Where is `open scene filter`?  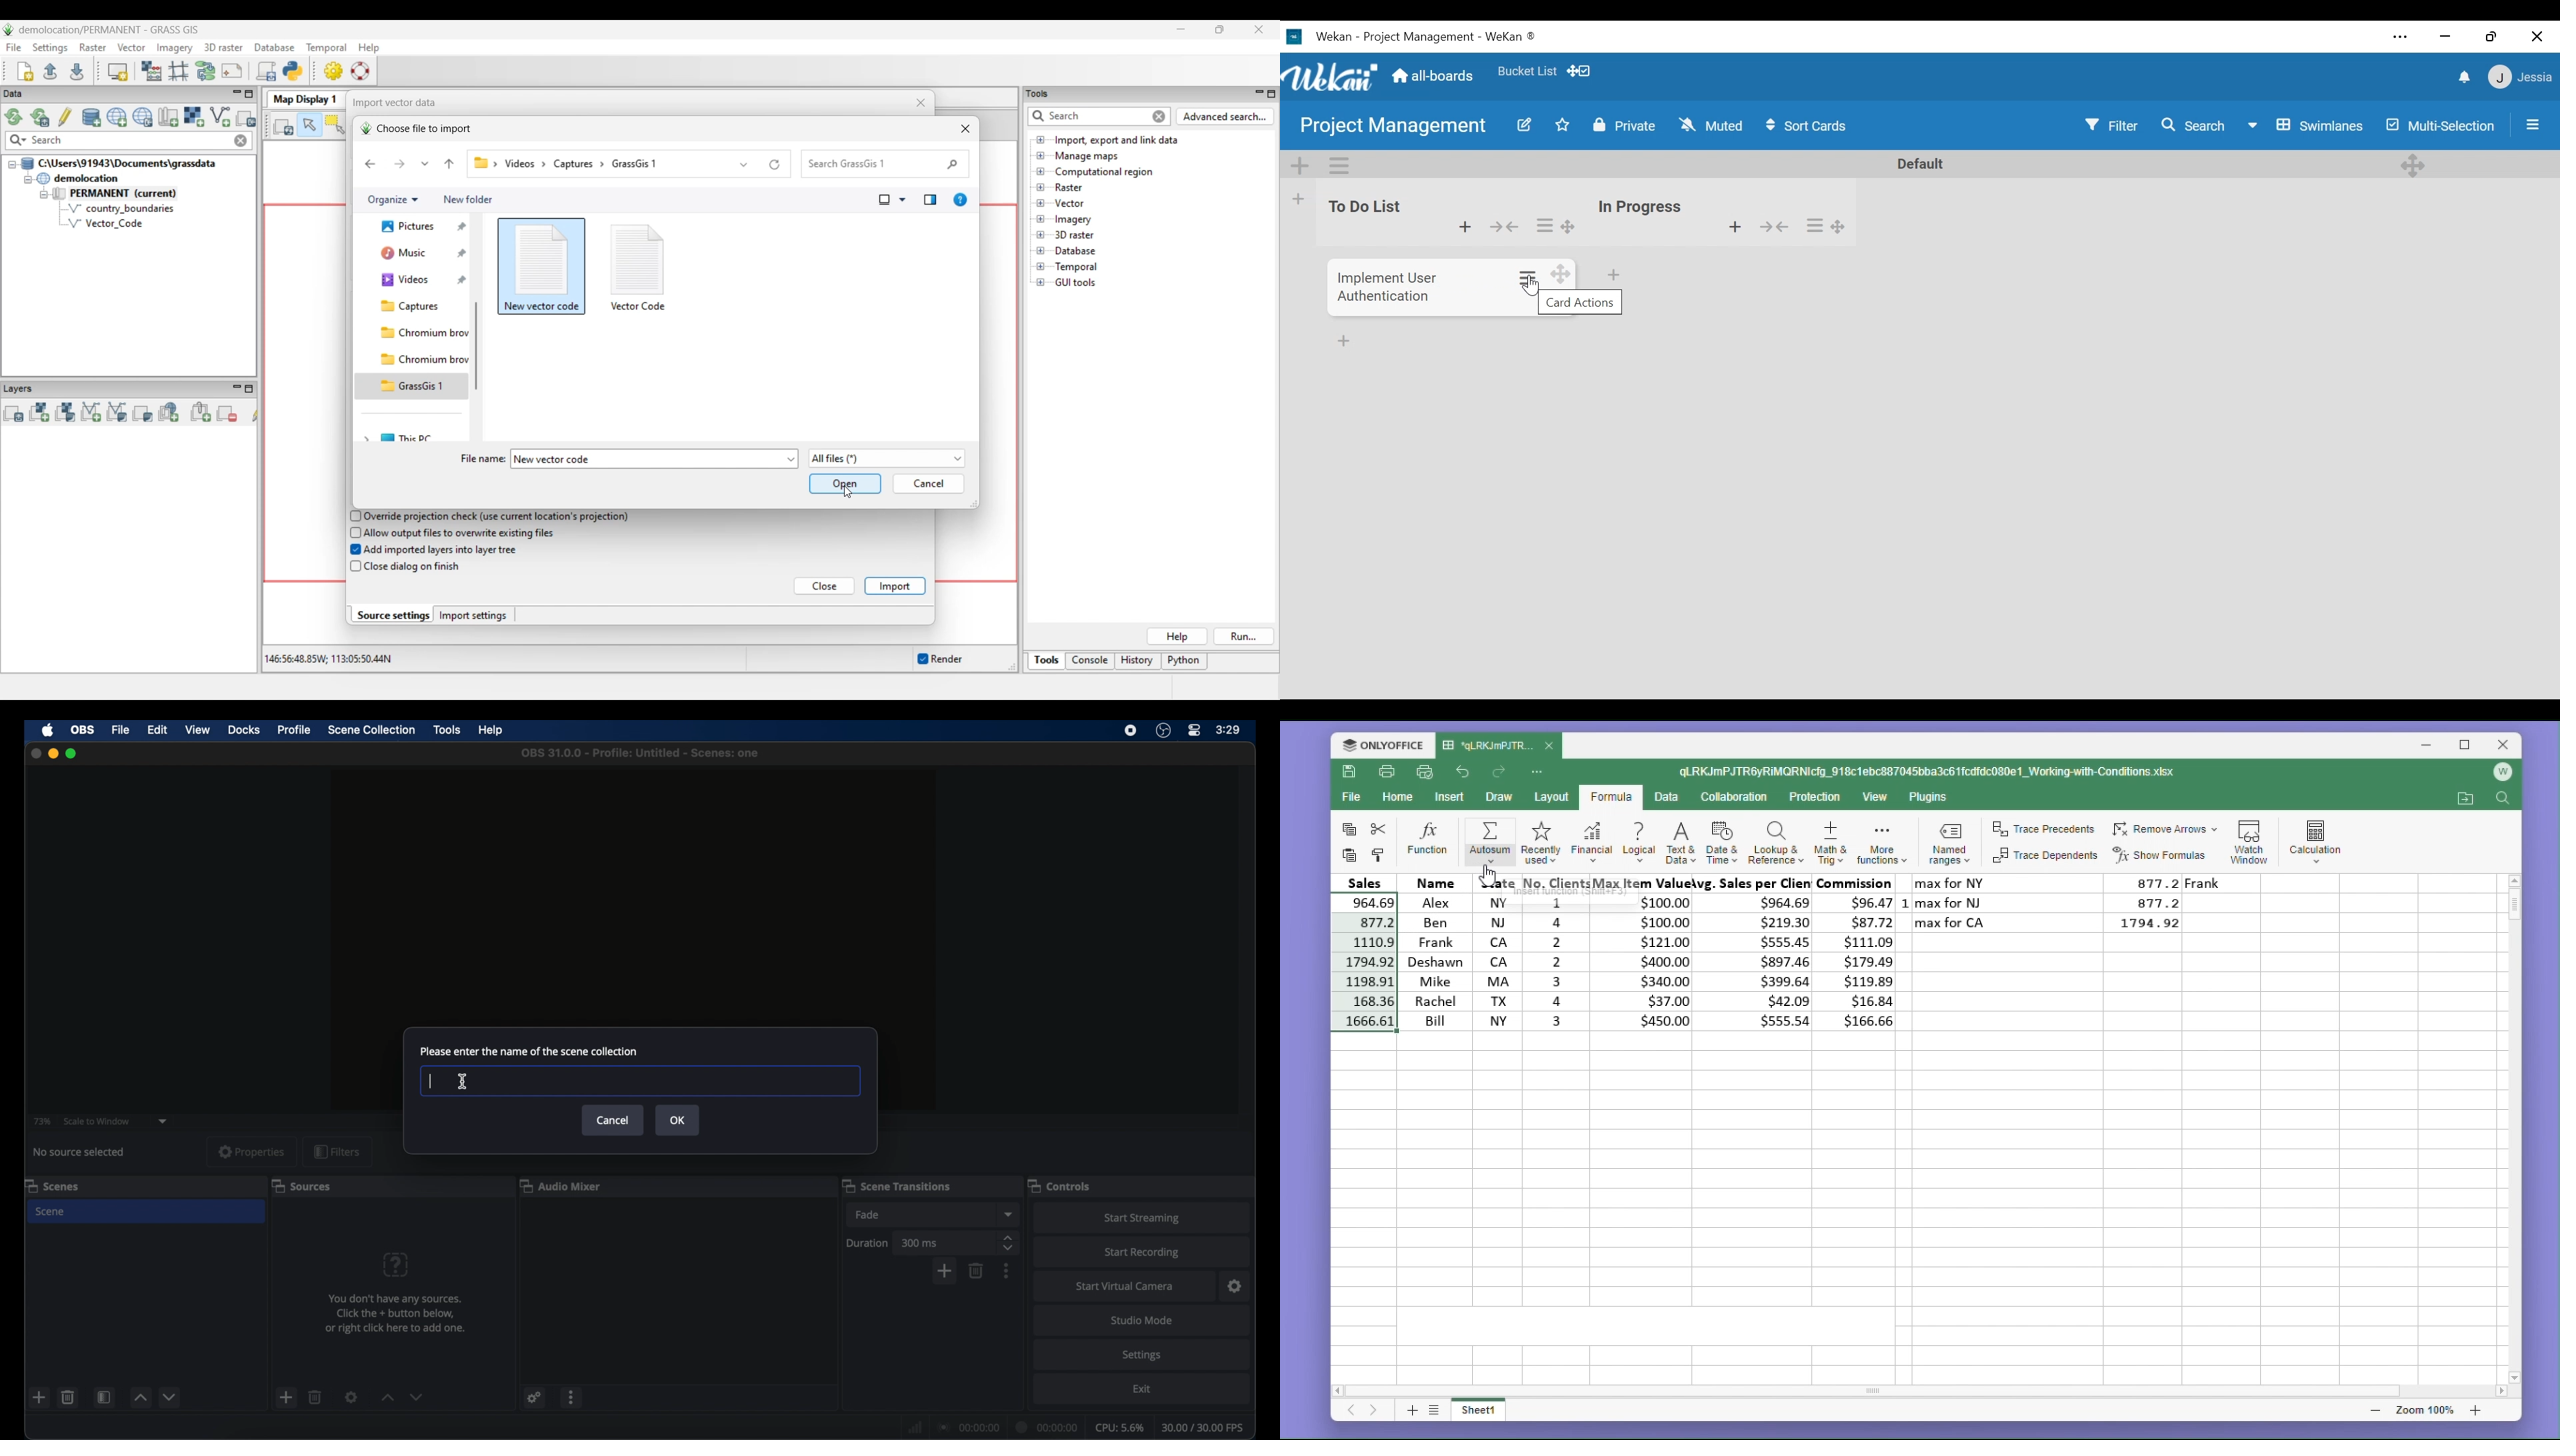
open scene filter is located at coordinates (103, 1397).